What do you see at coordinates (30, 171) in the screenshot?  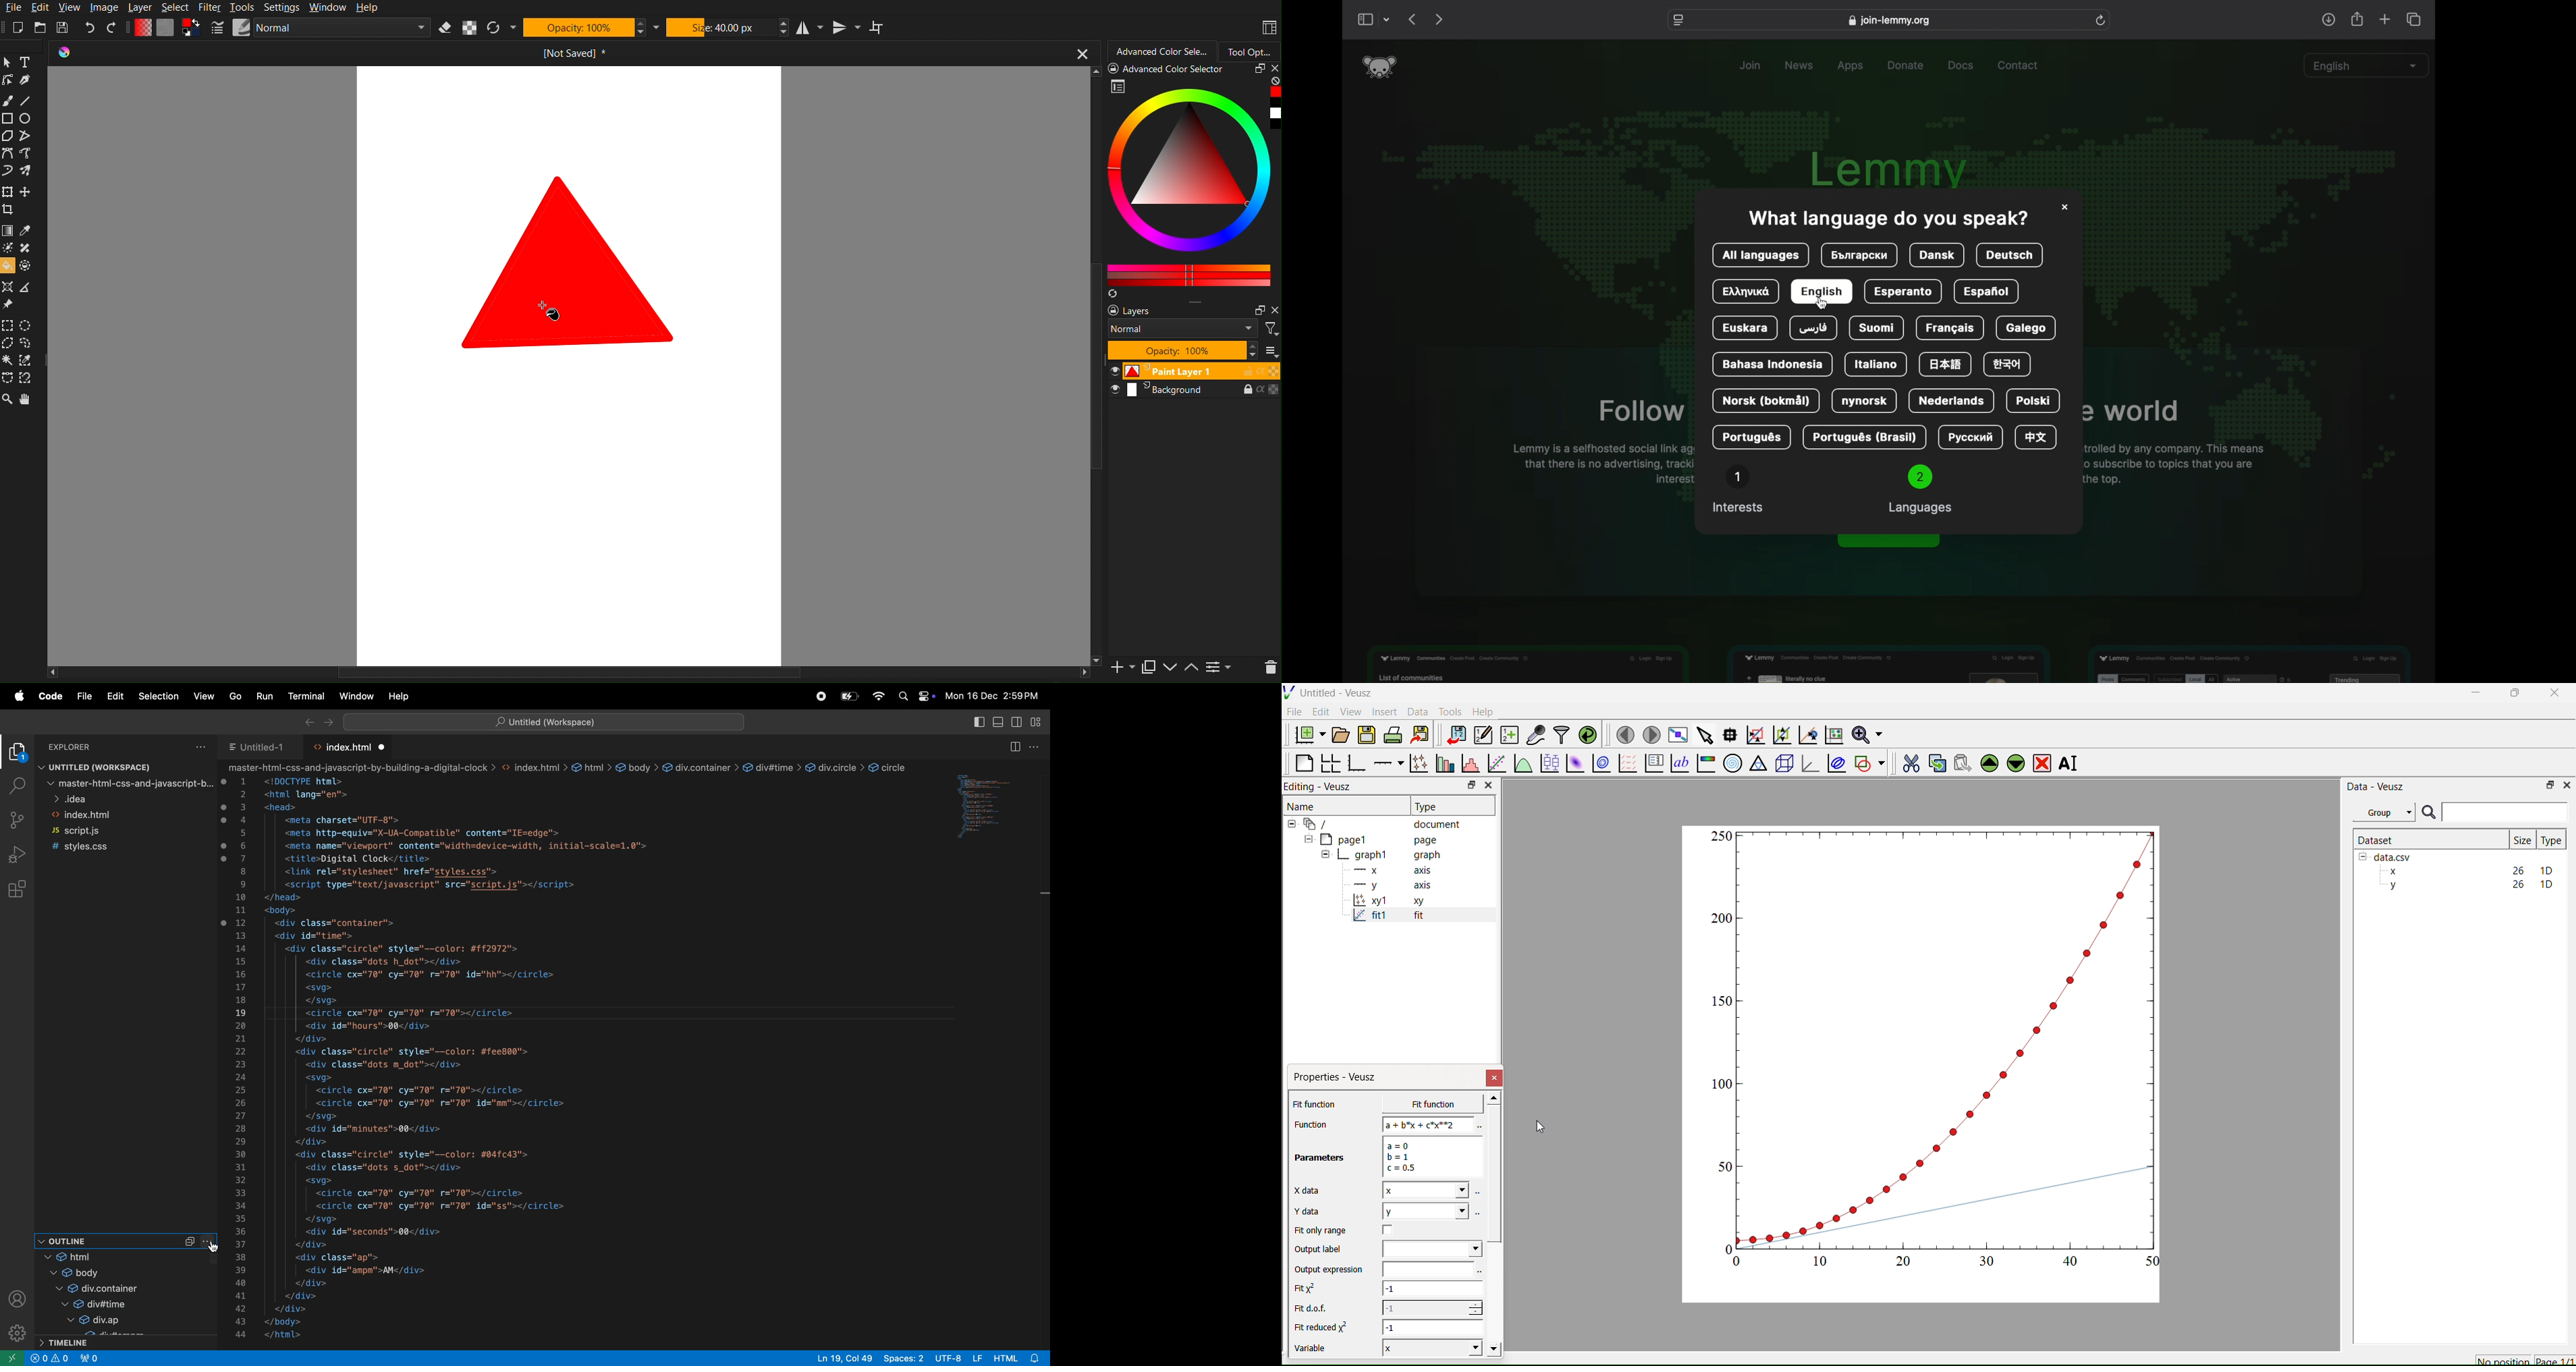 I see `multibrush tool` at bounding box center [30, 171].